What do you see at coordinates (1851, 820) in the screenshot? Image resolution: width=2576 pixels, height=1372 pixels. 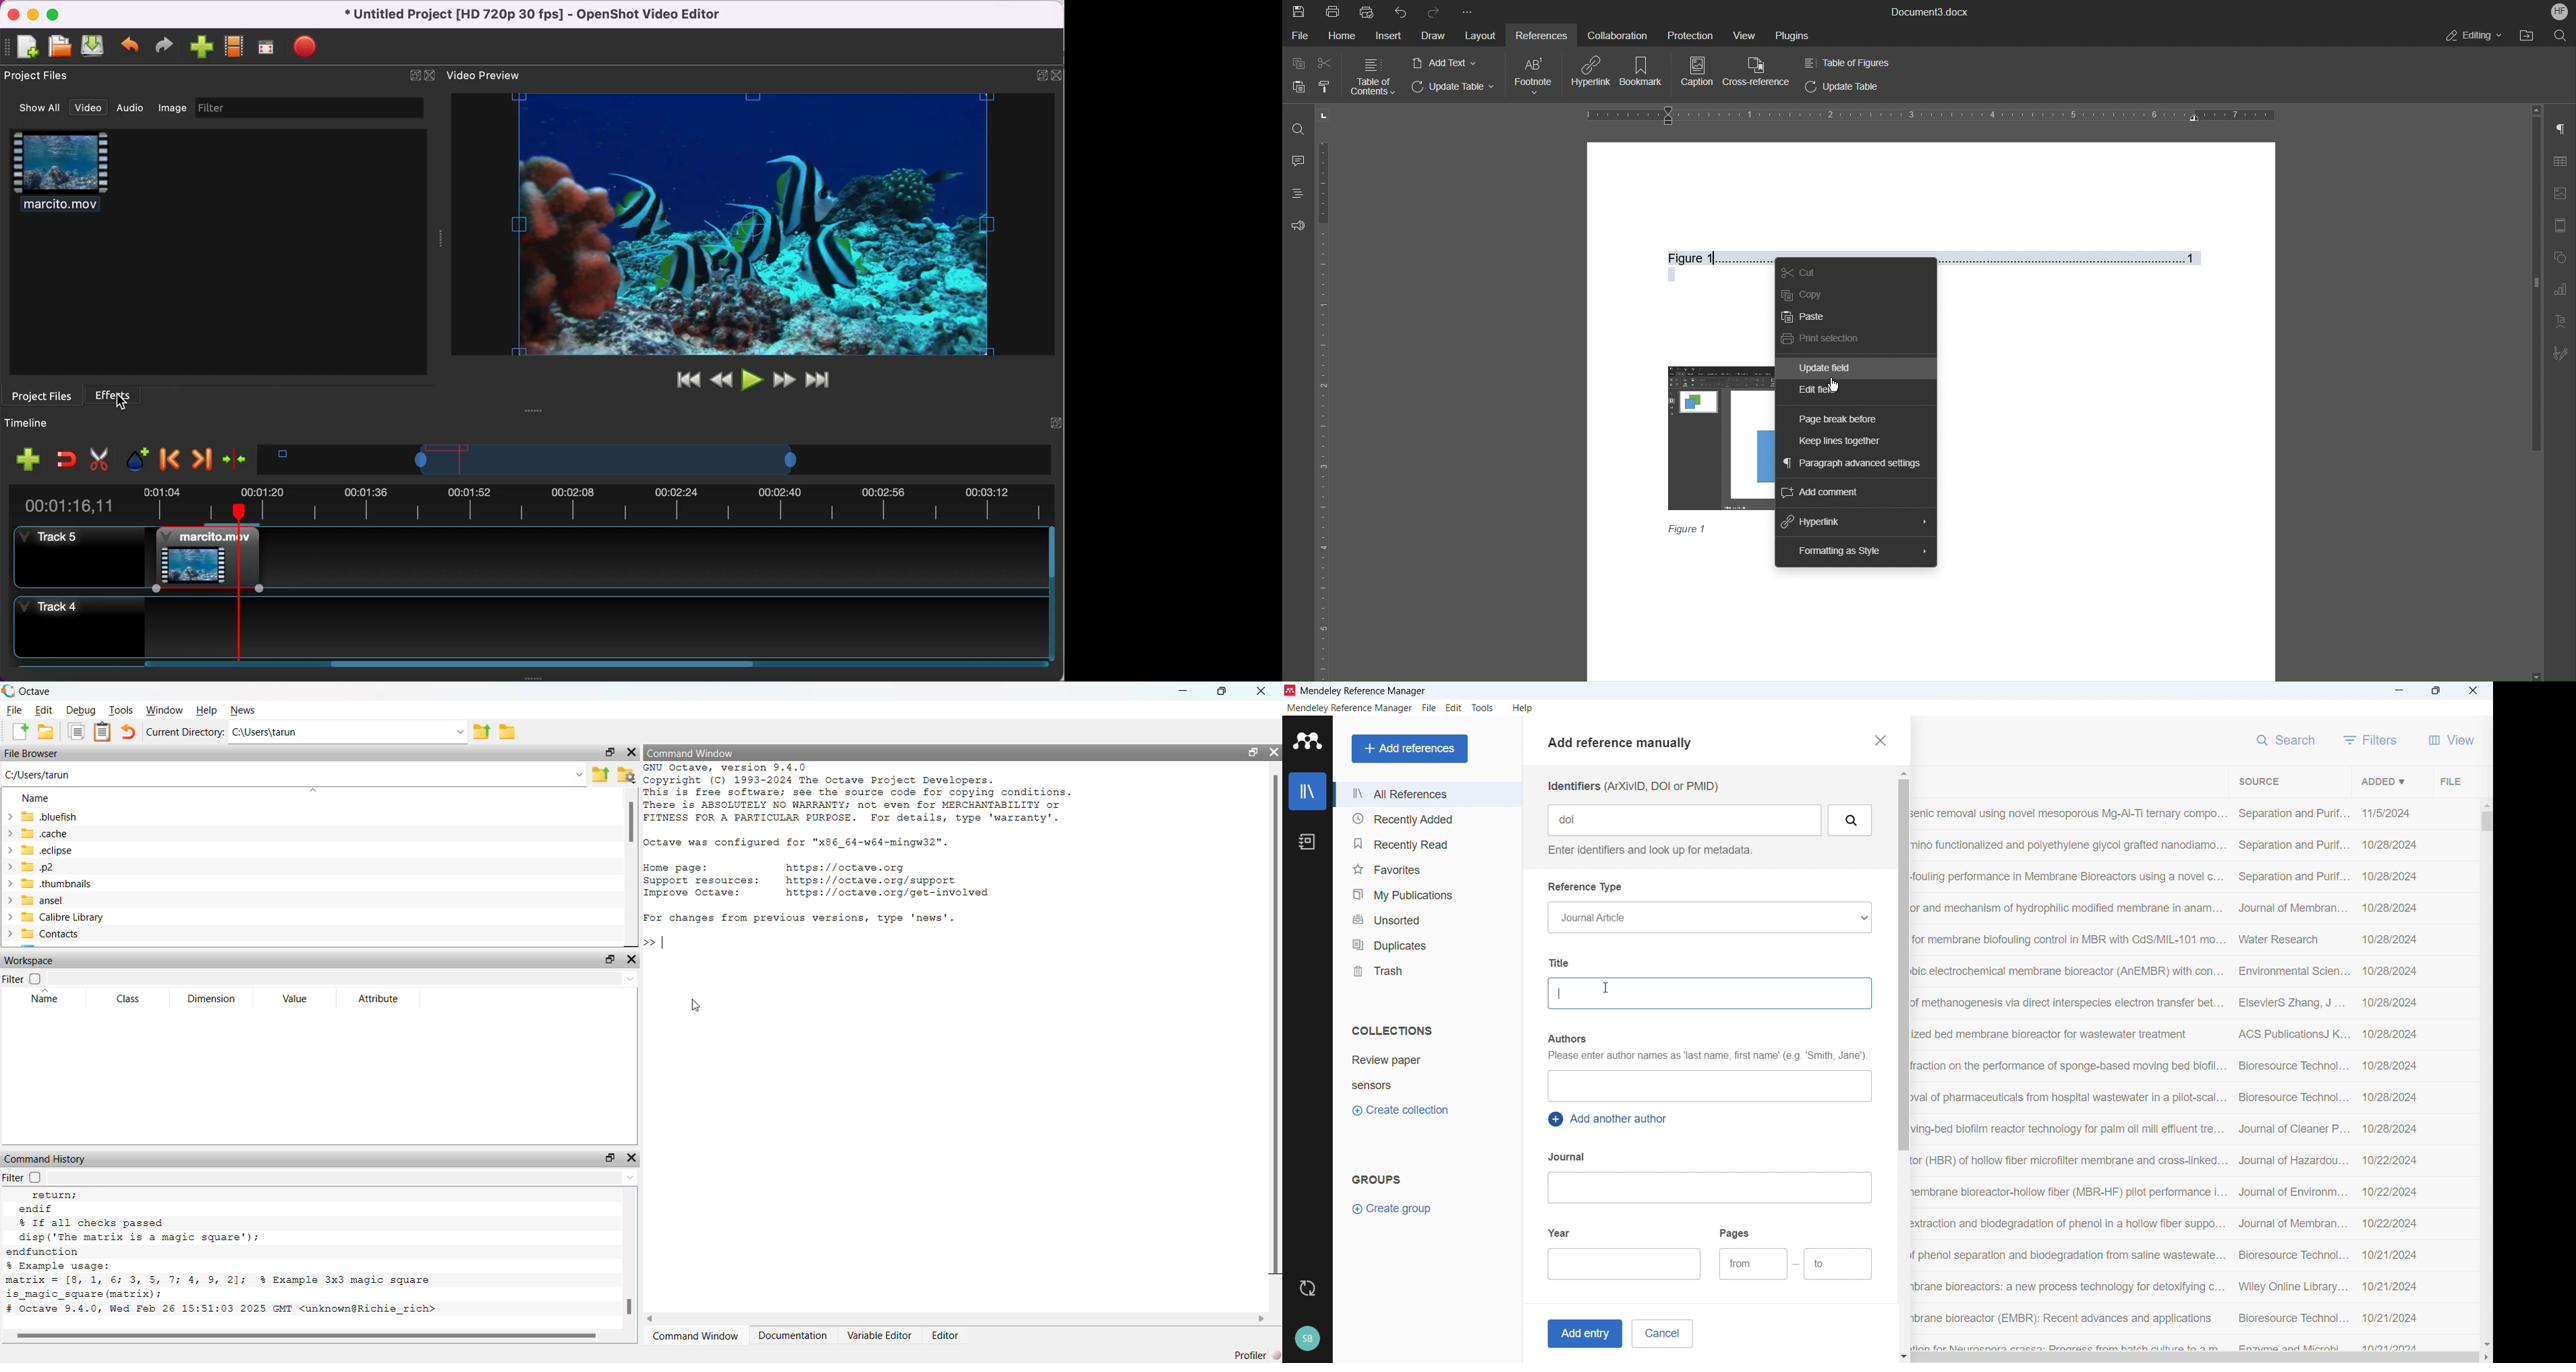 I see `Search by Identifiers ` at bounding box center [1851, 820].